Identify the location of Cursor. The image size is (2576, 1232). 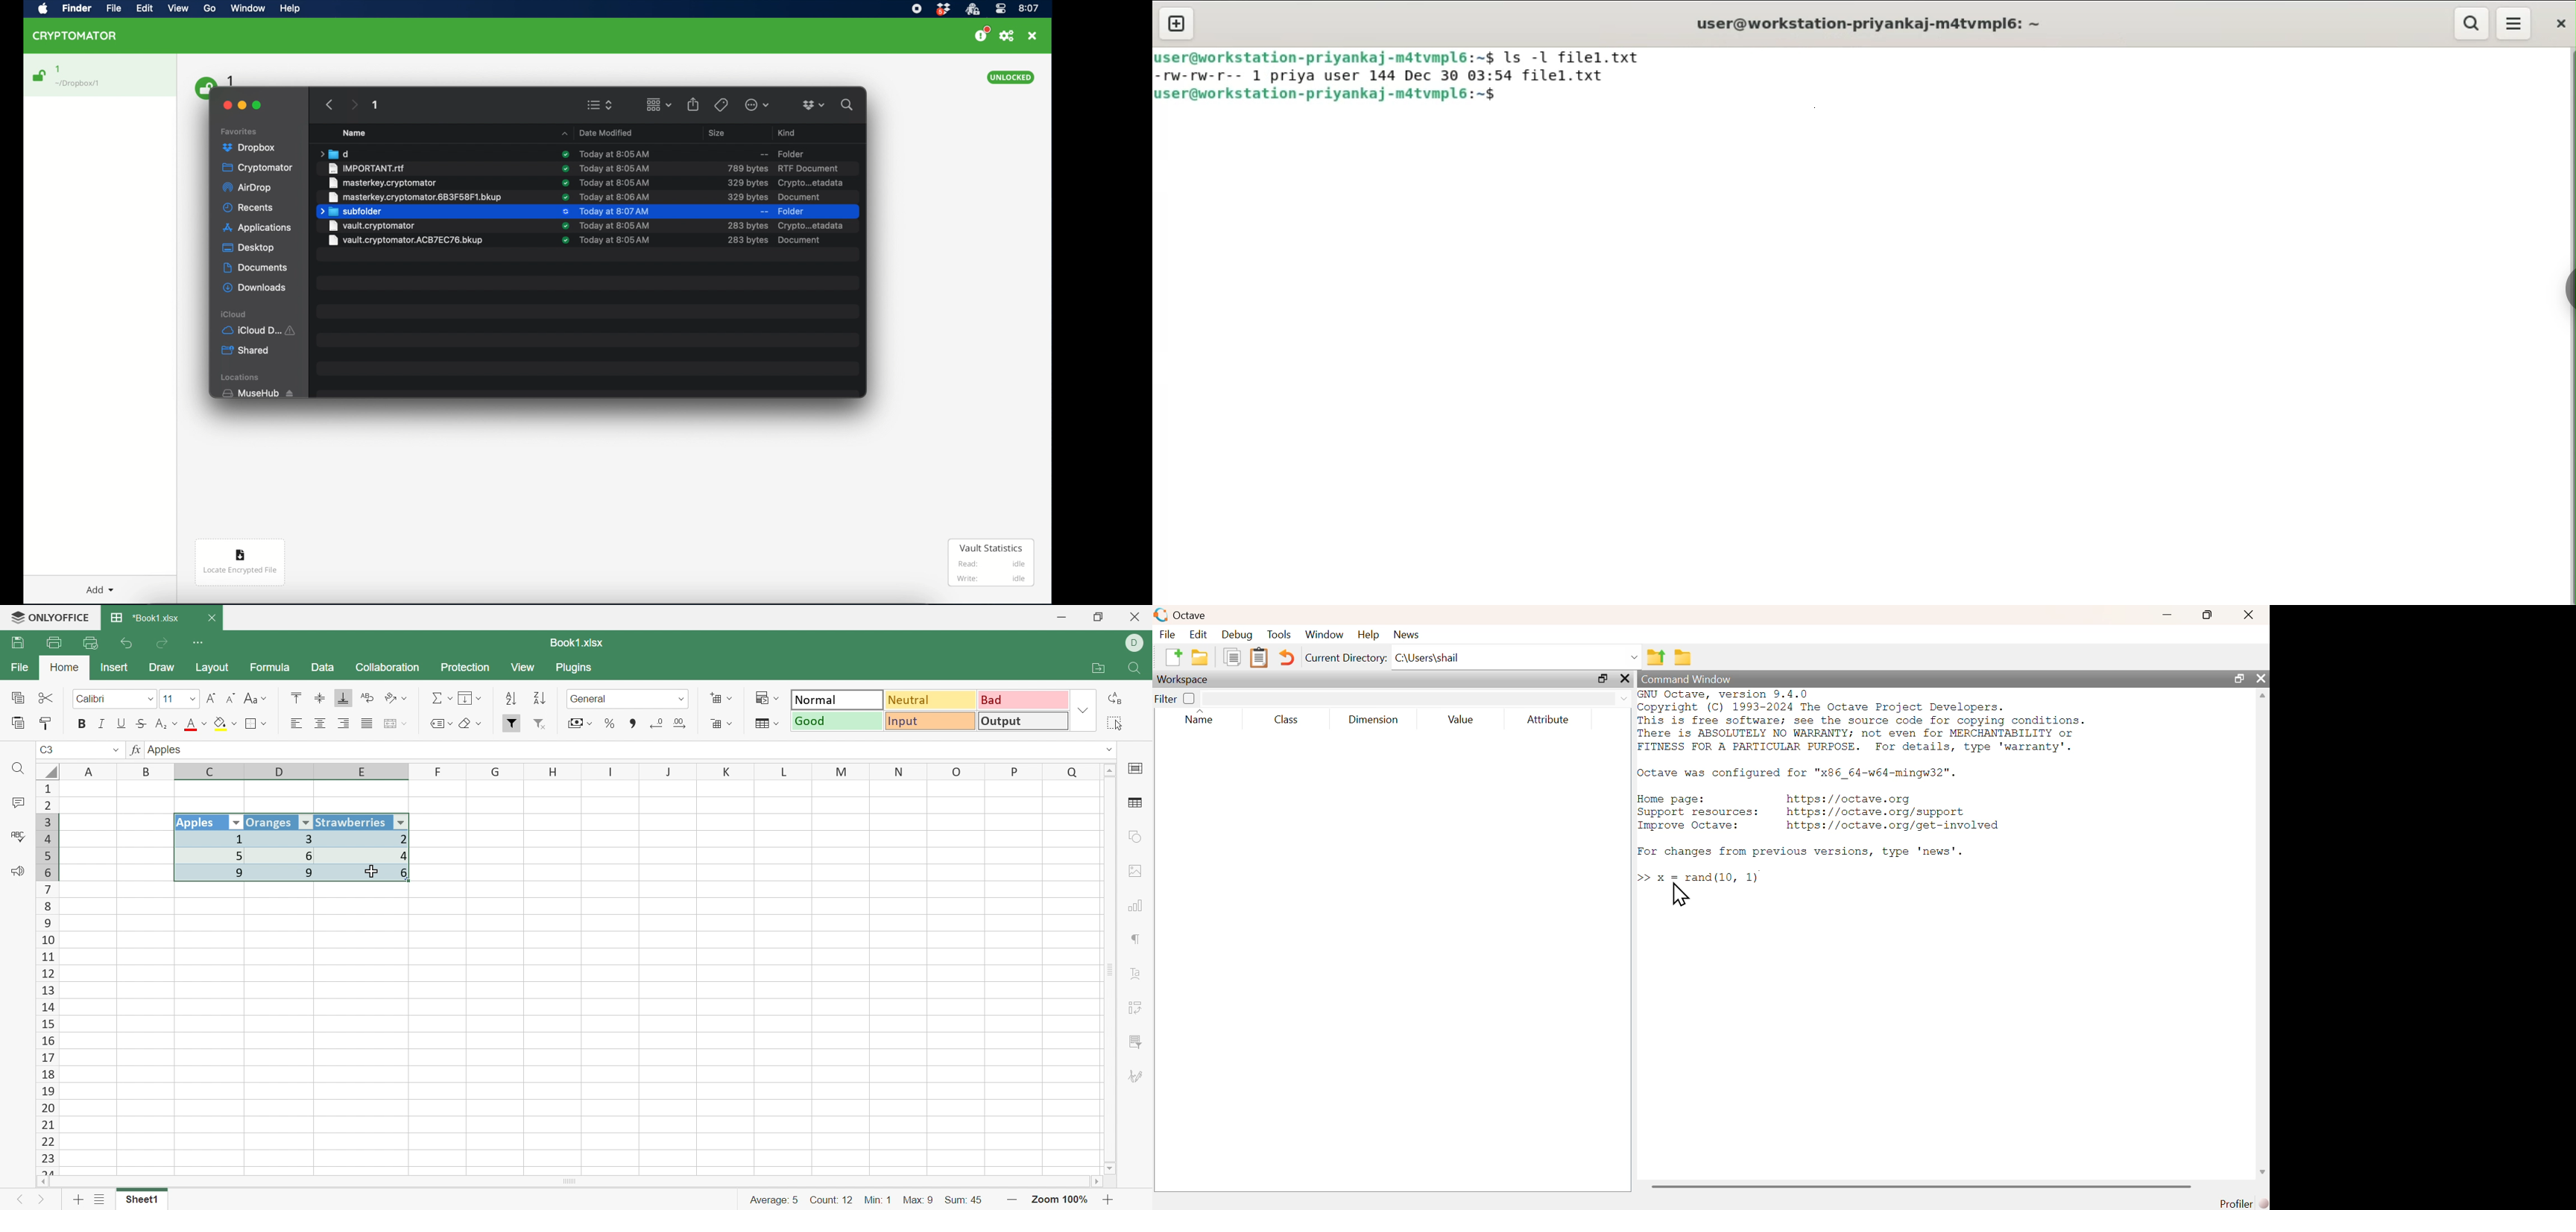
(372, 871).